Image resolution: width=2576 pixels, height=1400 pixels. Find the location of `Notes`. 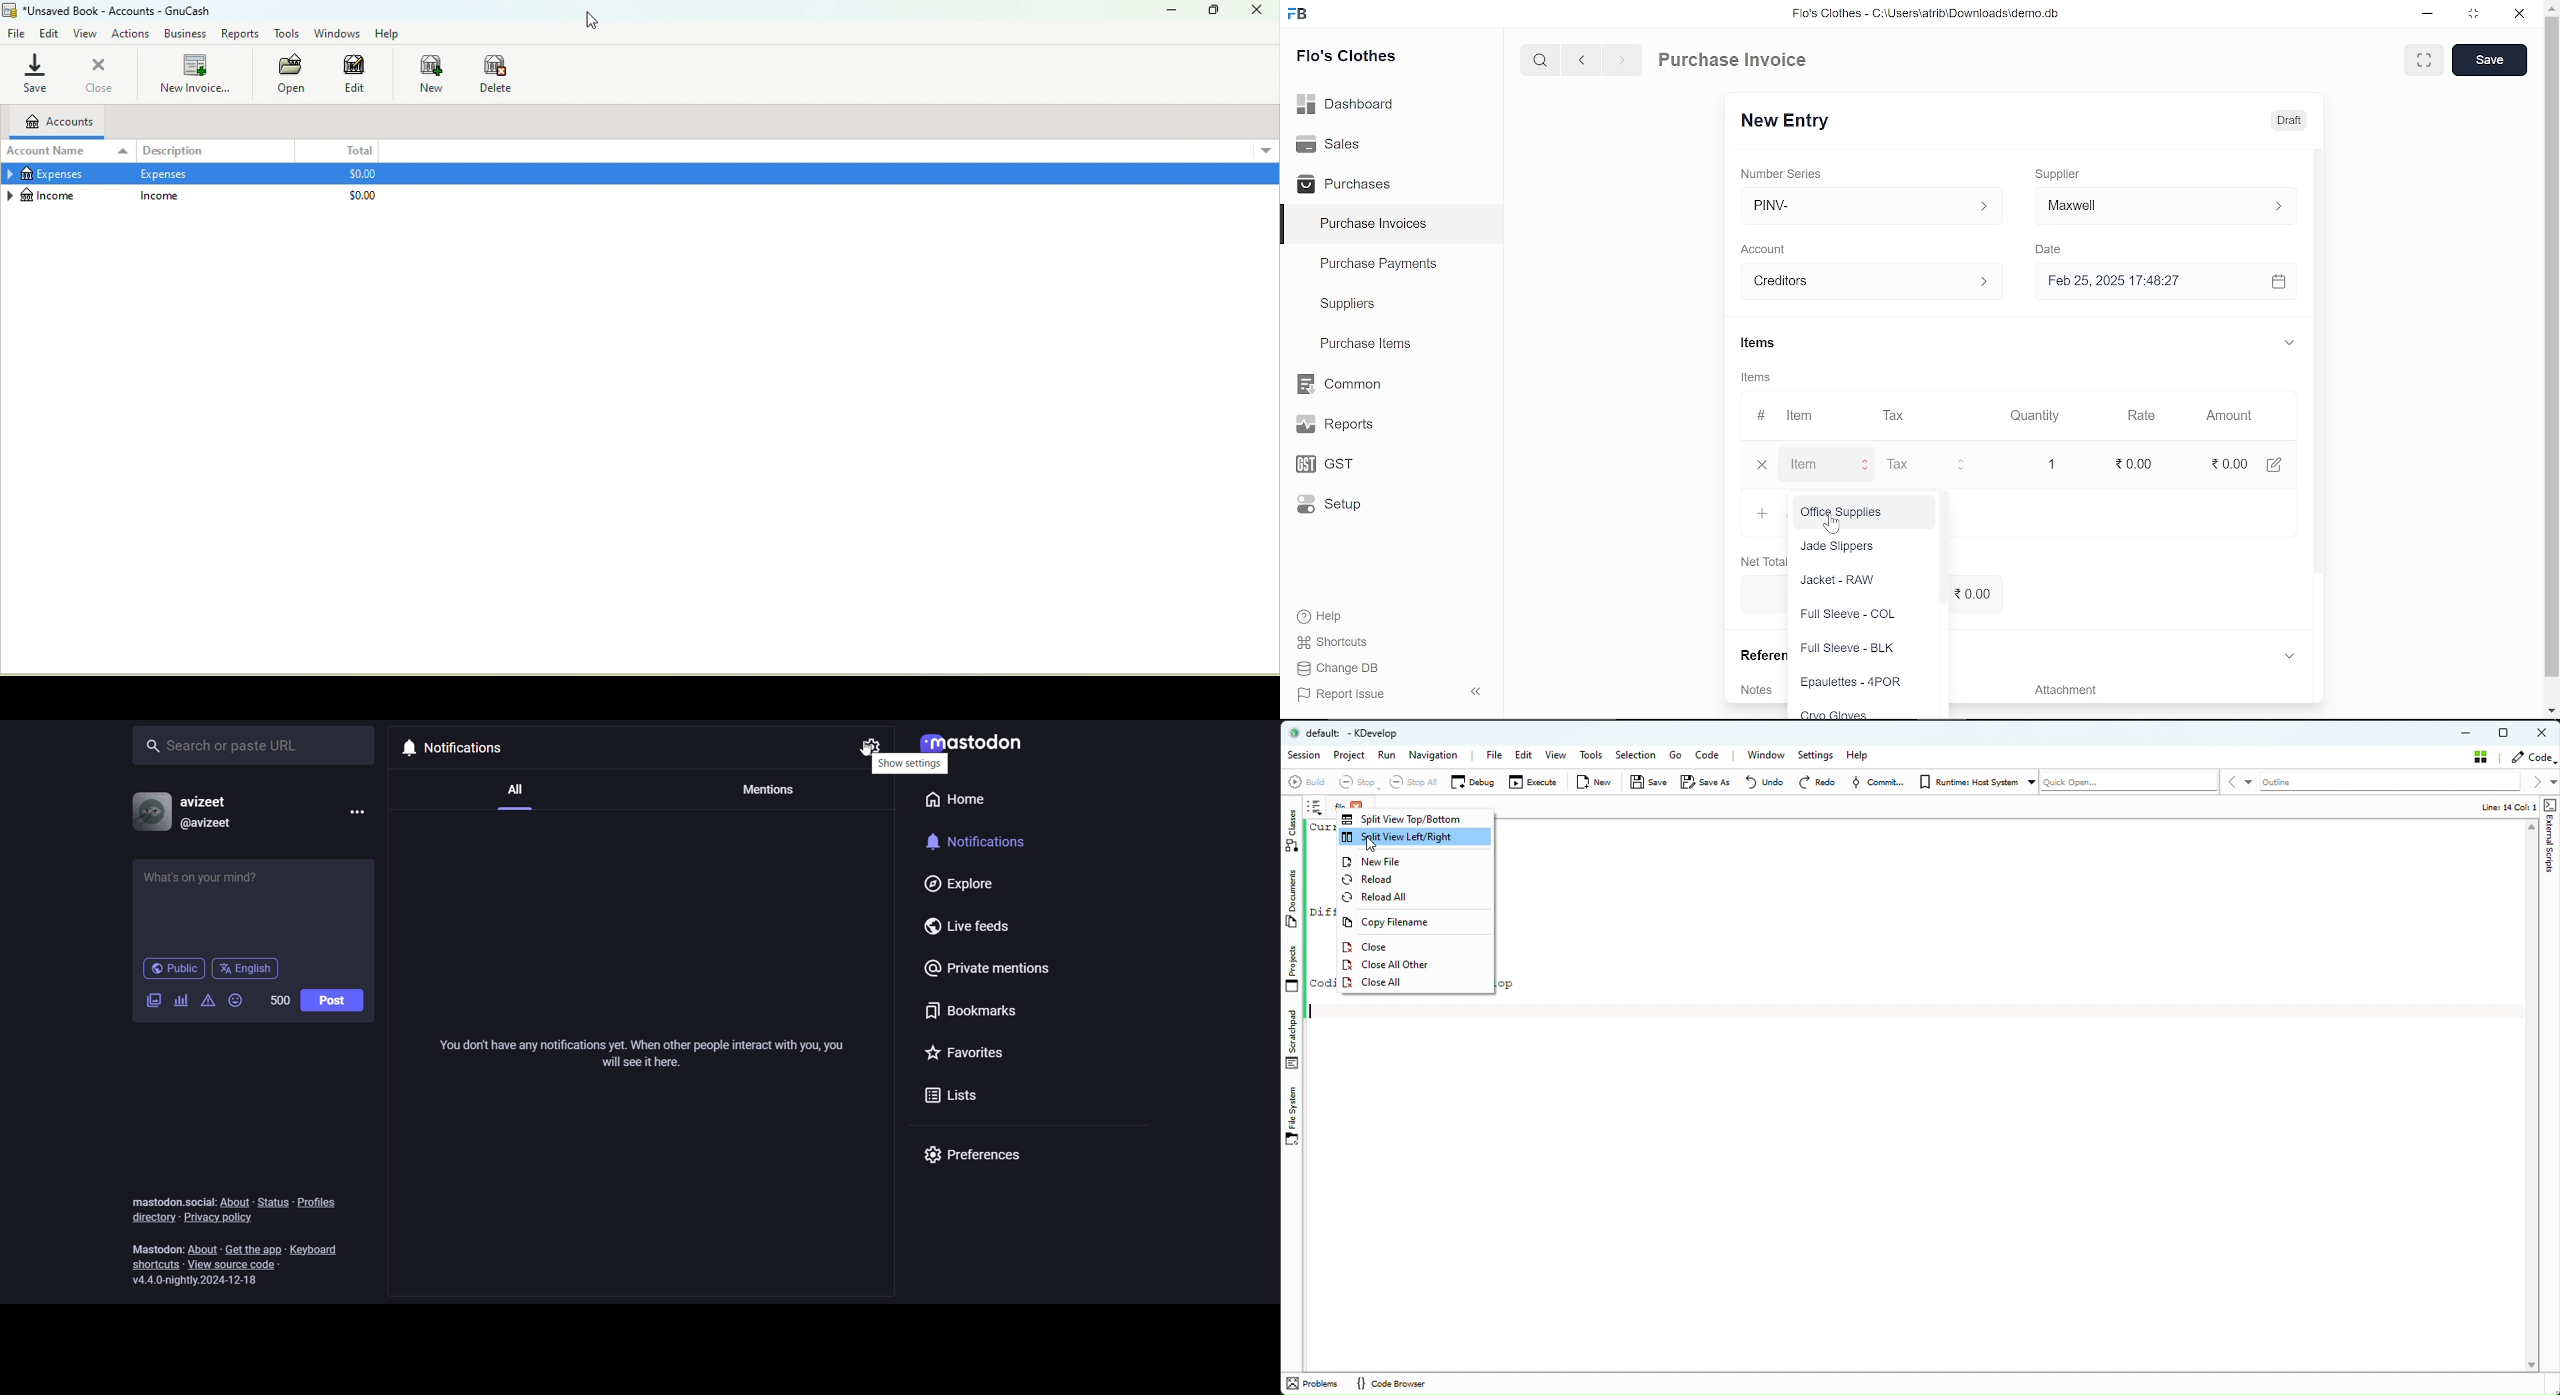

Notes is located at coordinates (1760, 691).